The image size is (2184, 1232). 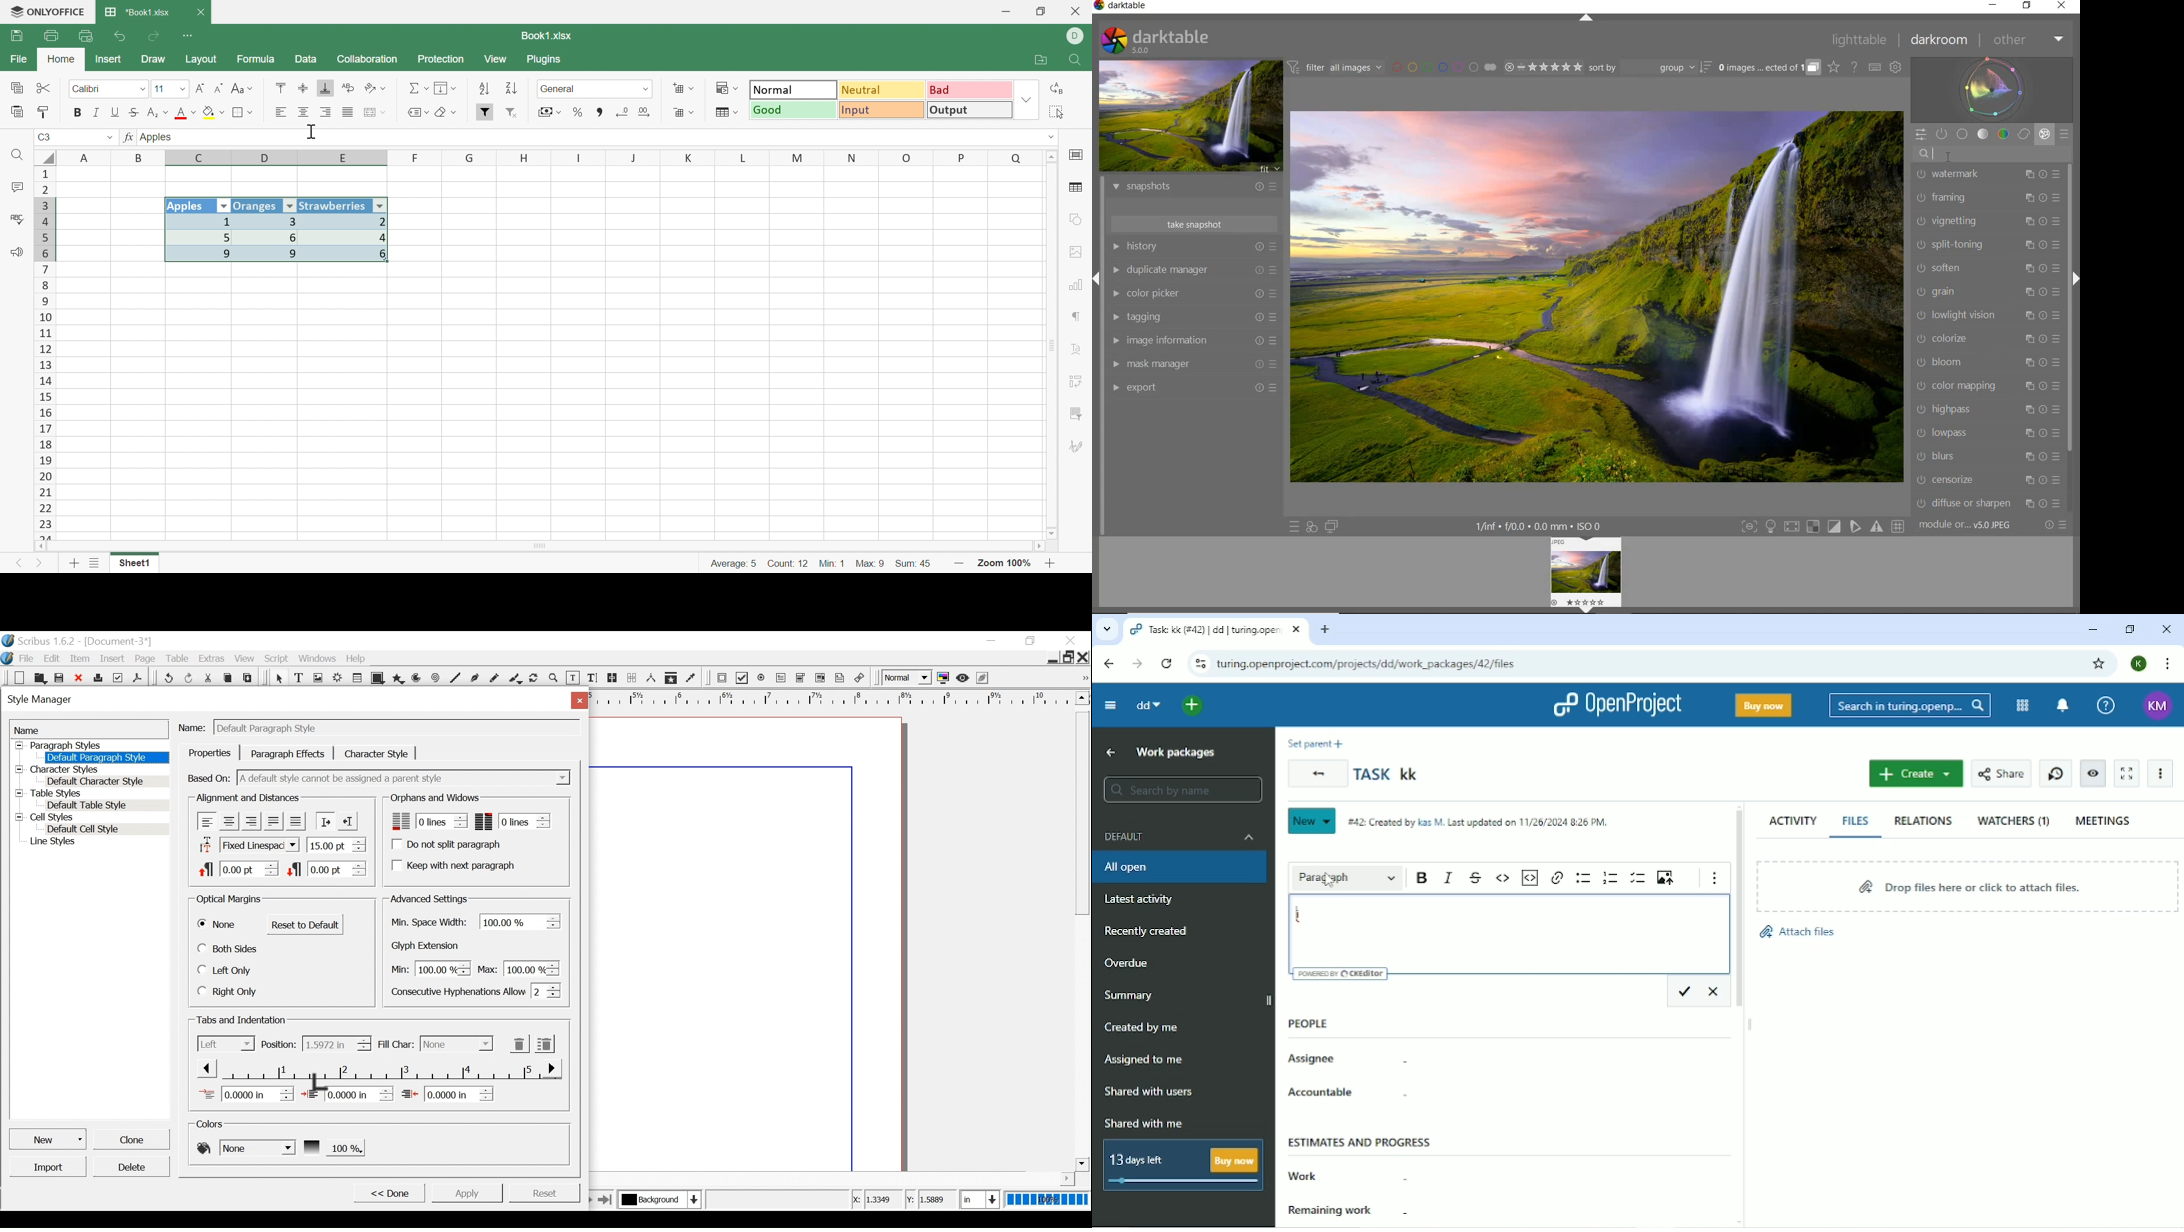 What do you see at coordinates (1046, 1200) in the screenshot?
I see `100%` at bounding box center [1046, 1200].